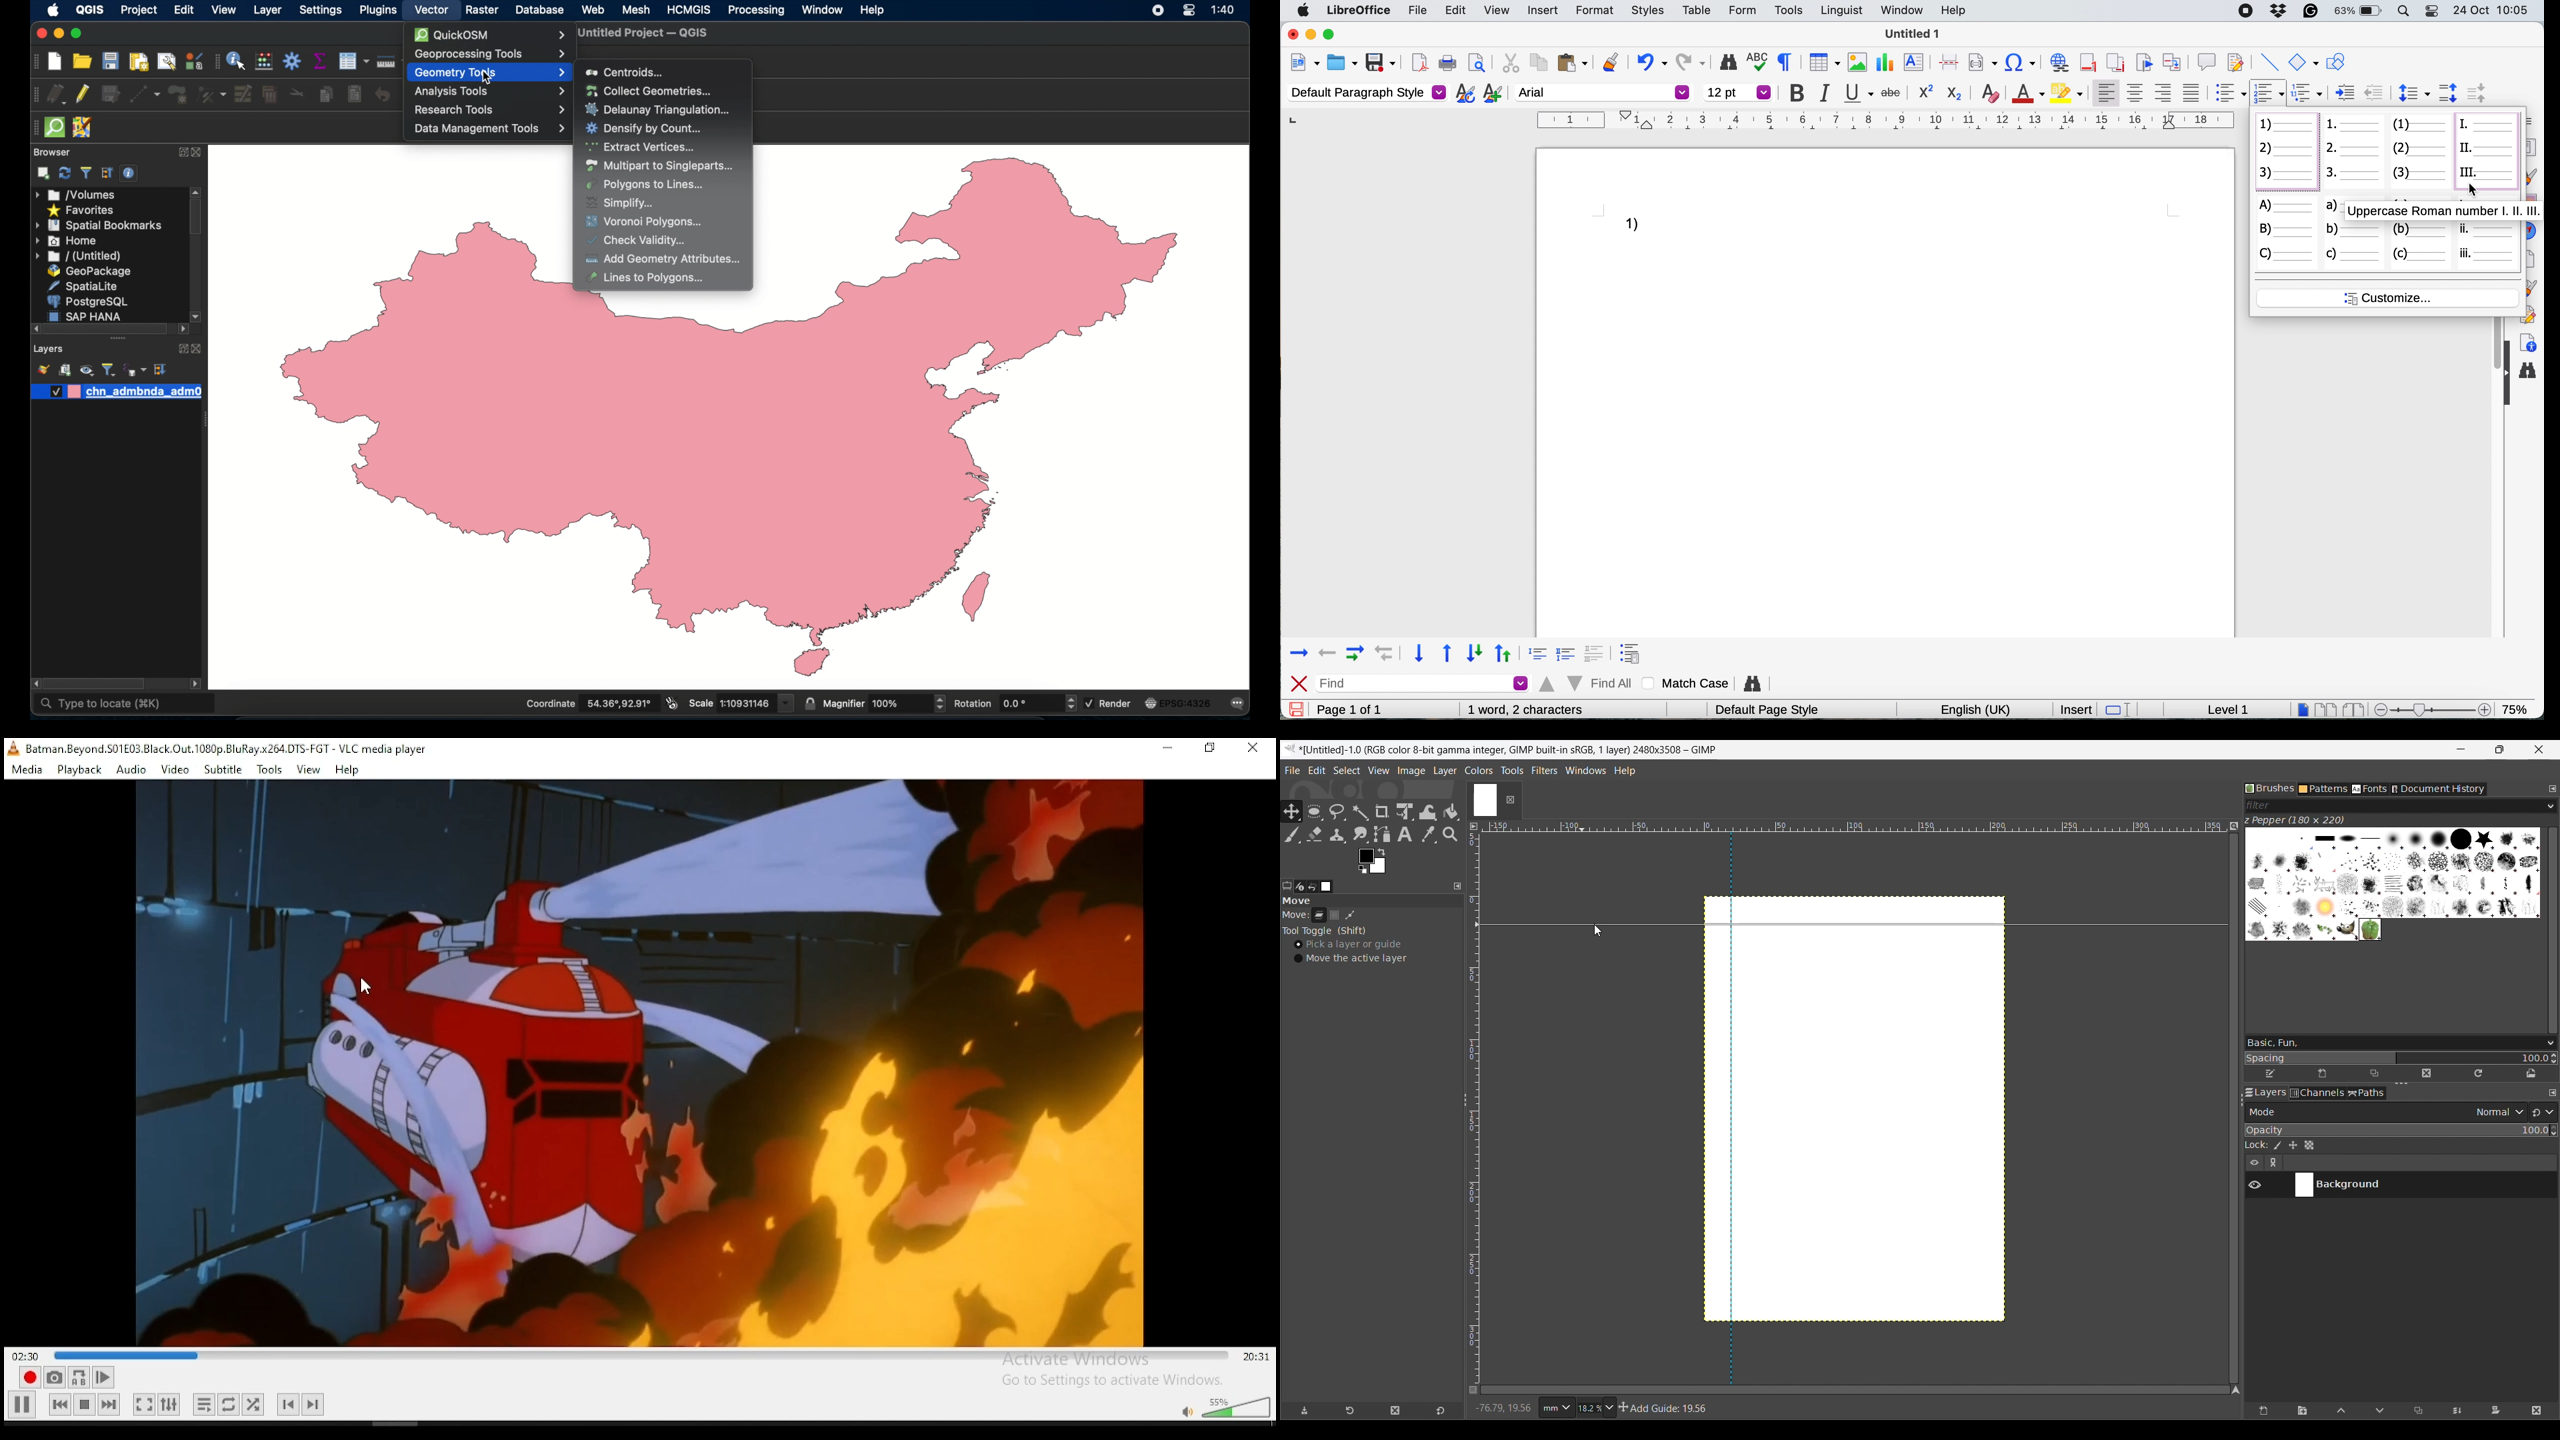  Describe the element at coordinates (2475, 92) in the screenshot. I see `decrease paragraph spacing` at that location.